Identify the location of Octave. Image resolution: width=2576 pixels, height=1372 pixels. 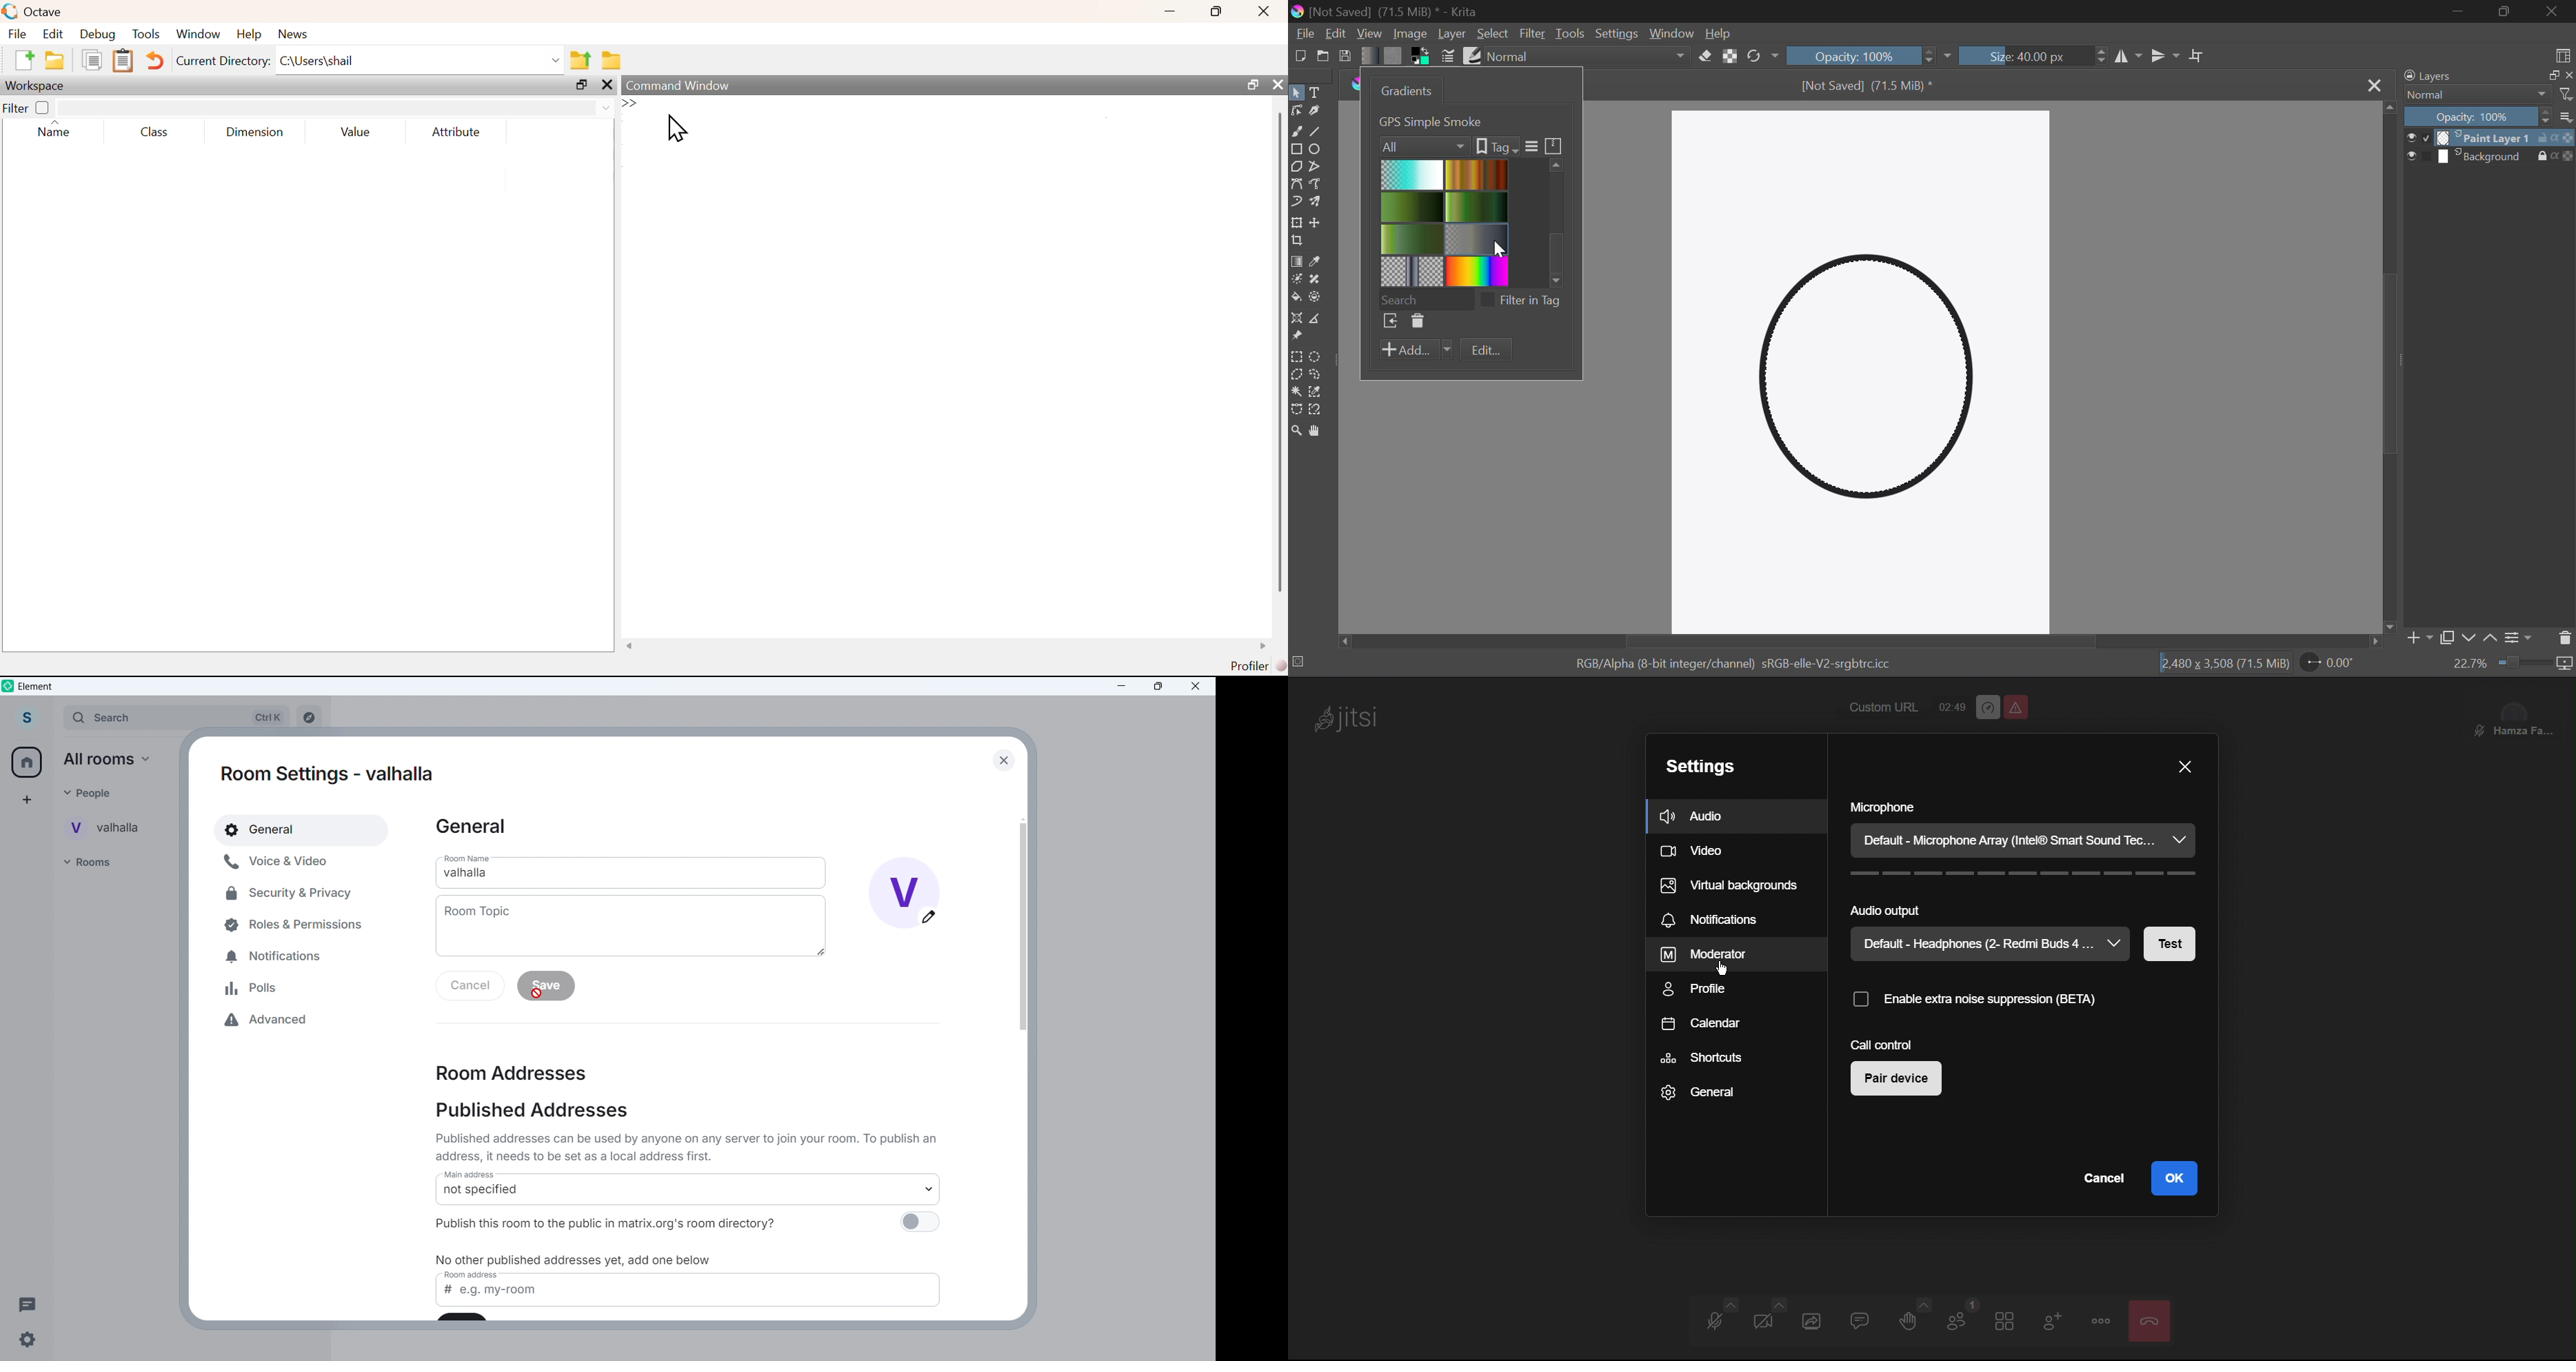
(43, 11).